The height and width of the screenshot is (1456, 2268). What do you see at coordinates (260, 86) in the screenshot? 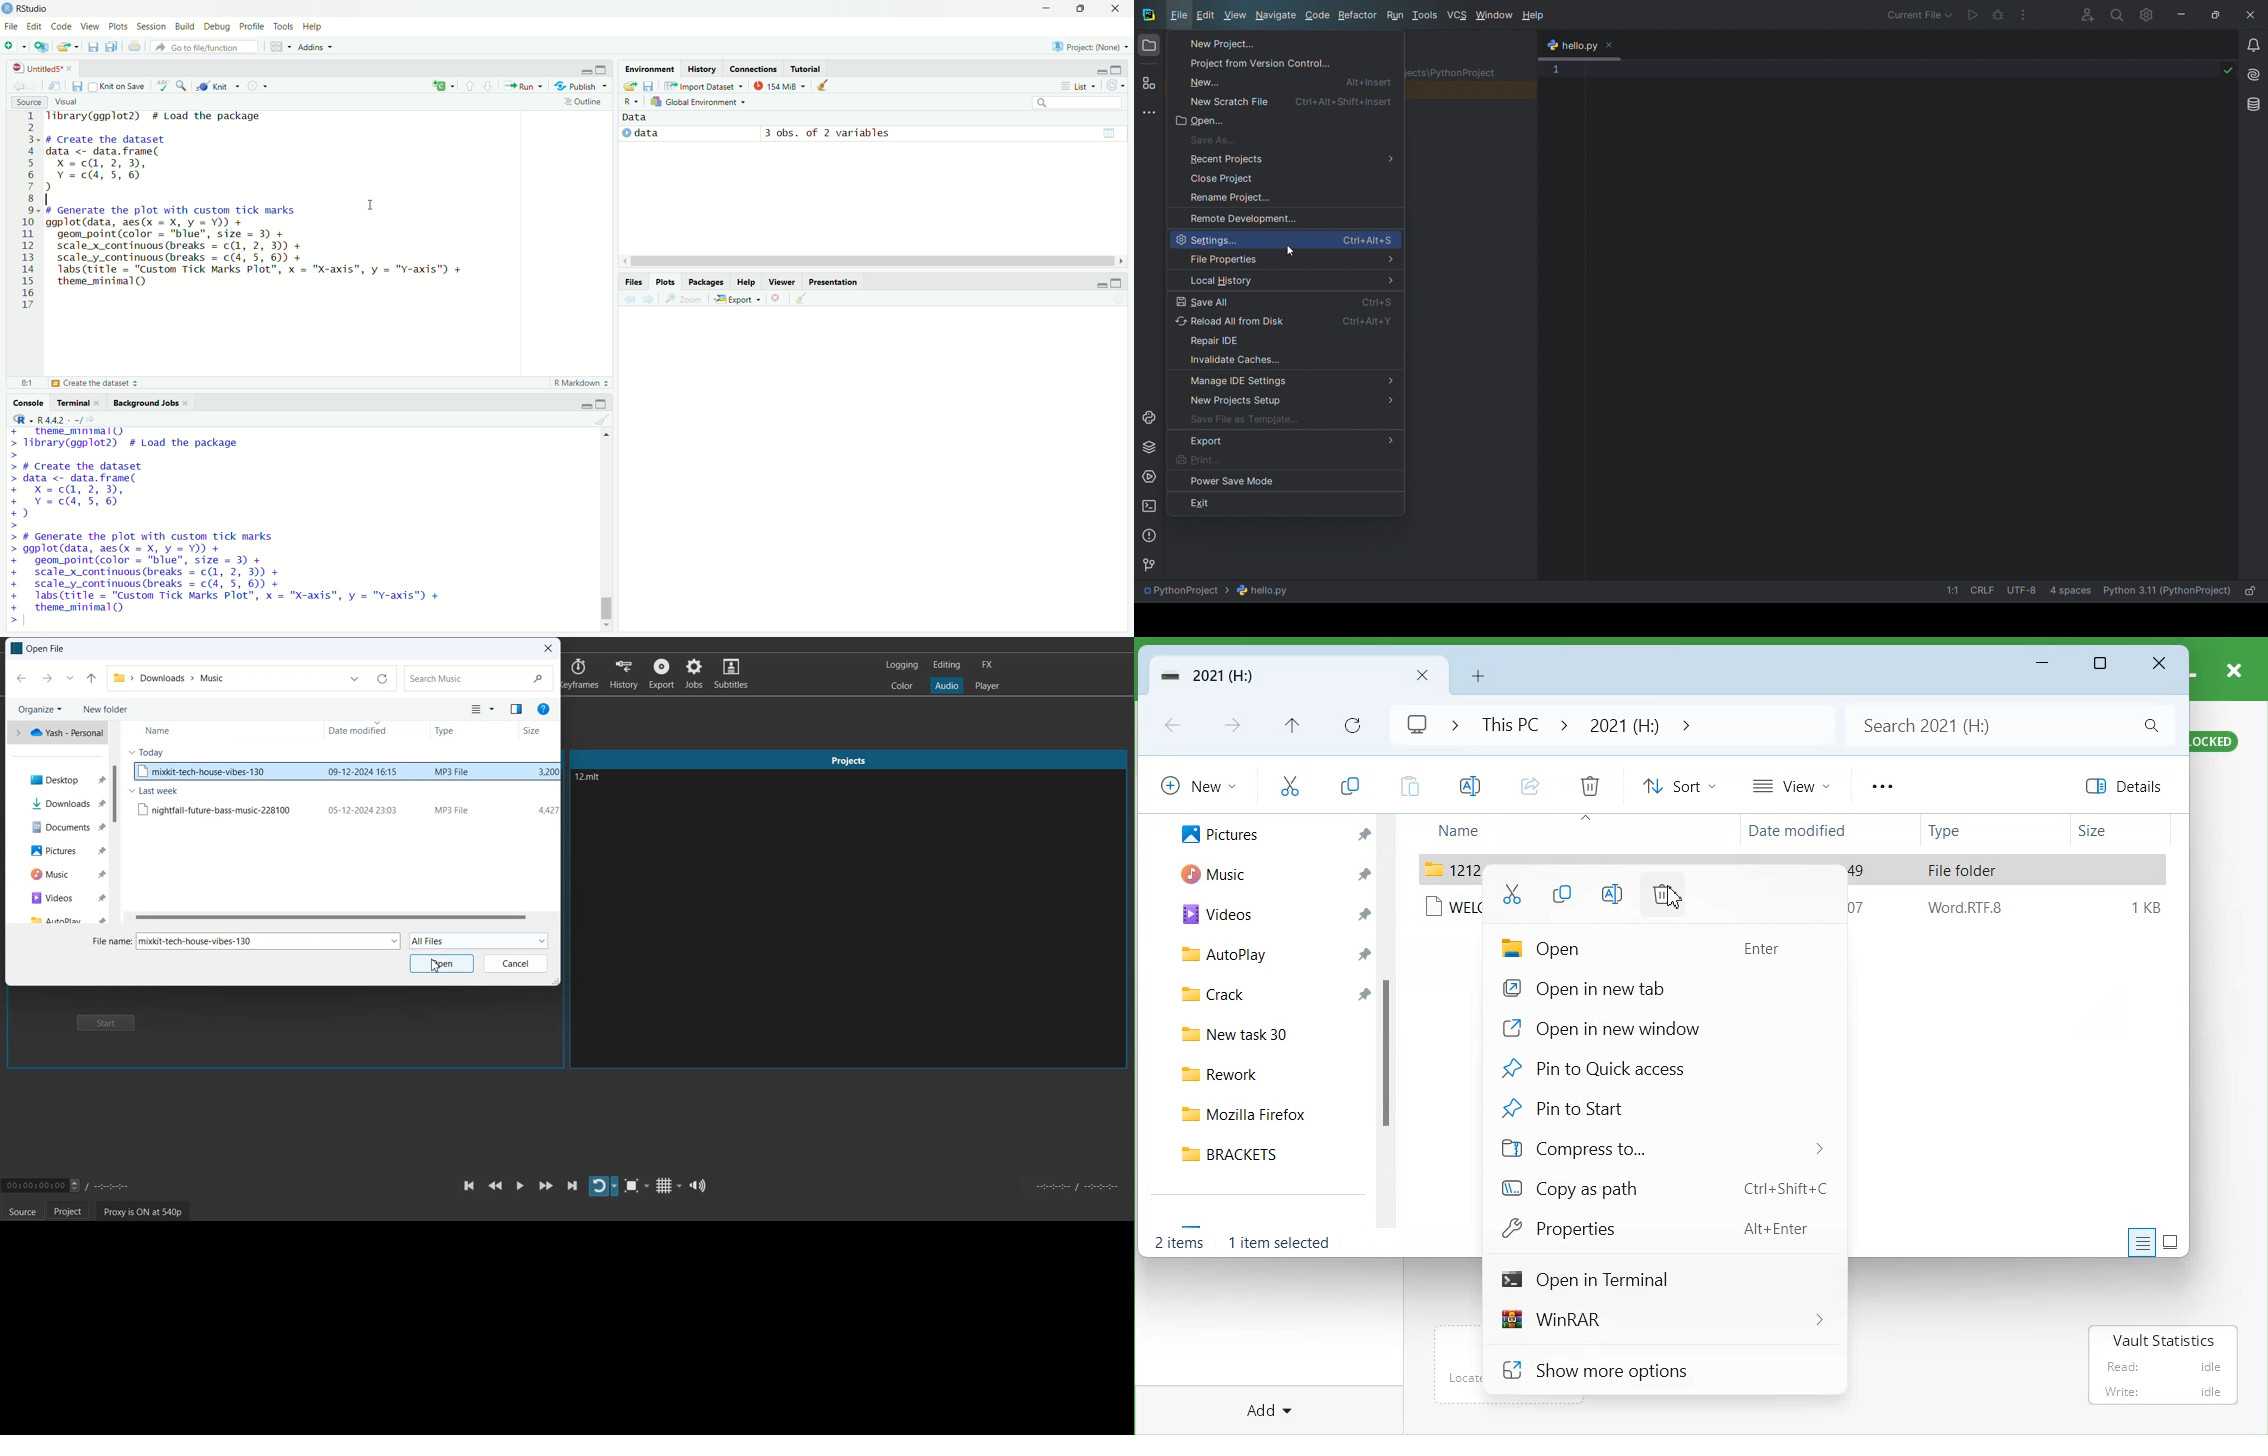
I see `settings` at bounding box center [260, 86].